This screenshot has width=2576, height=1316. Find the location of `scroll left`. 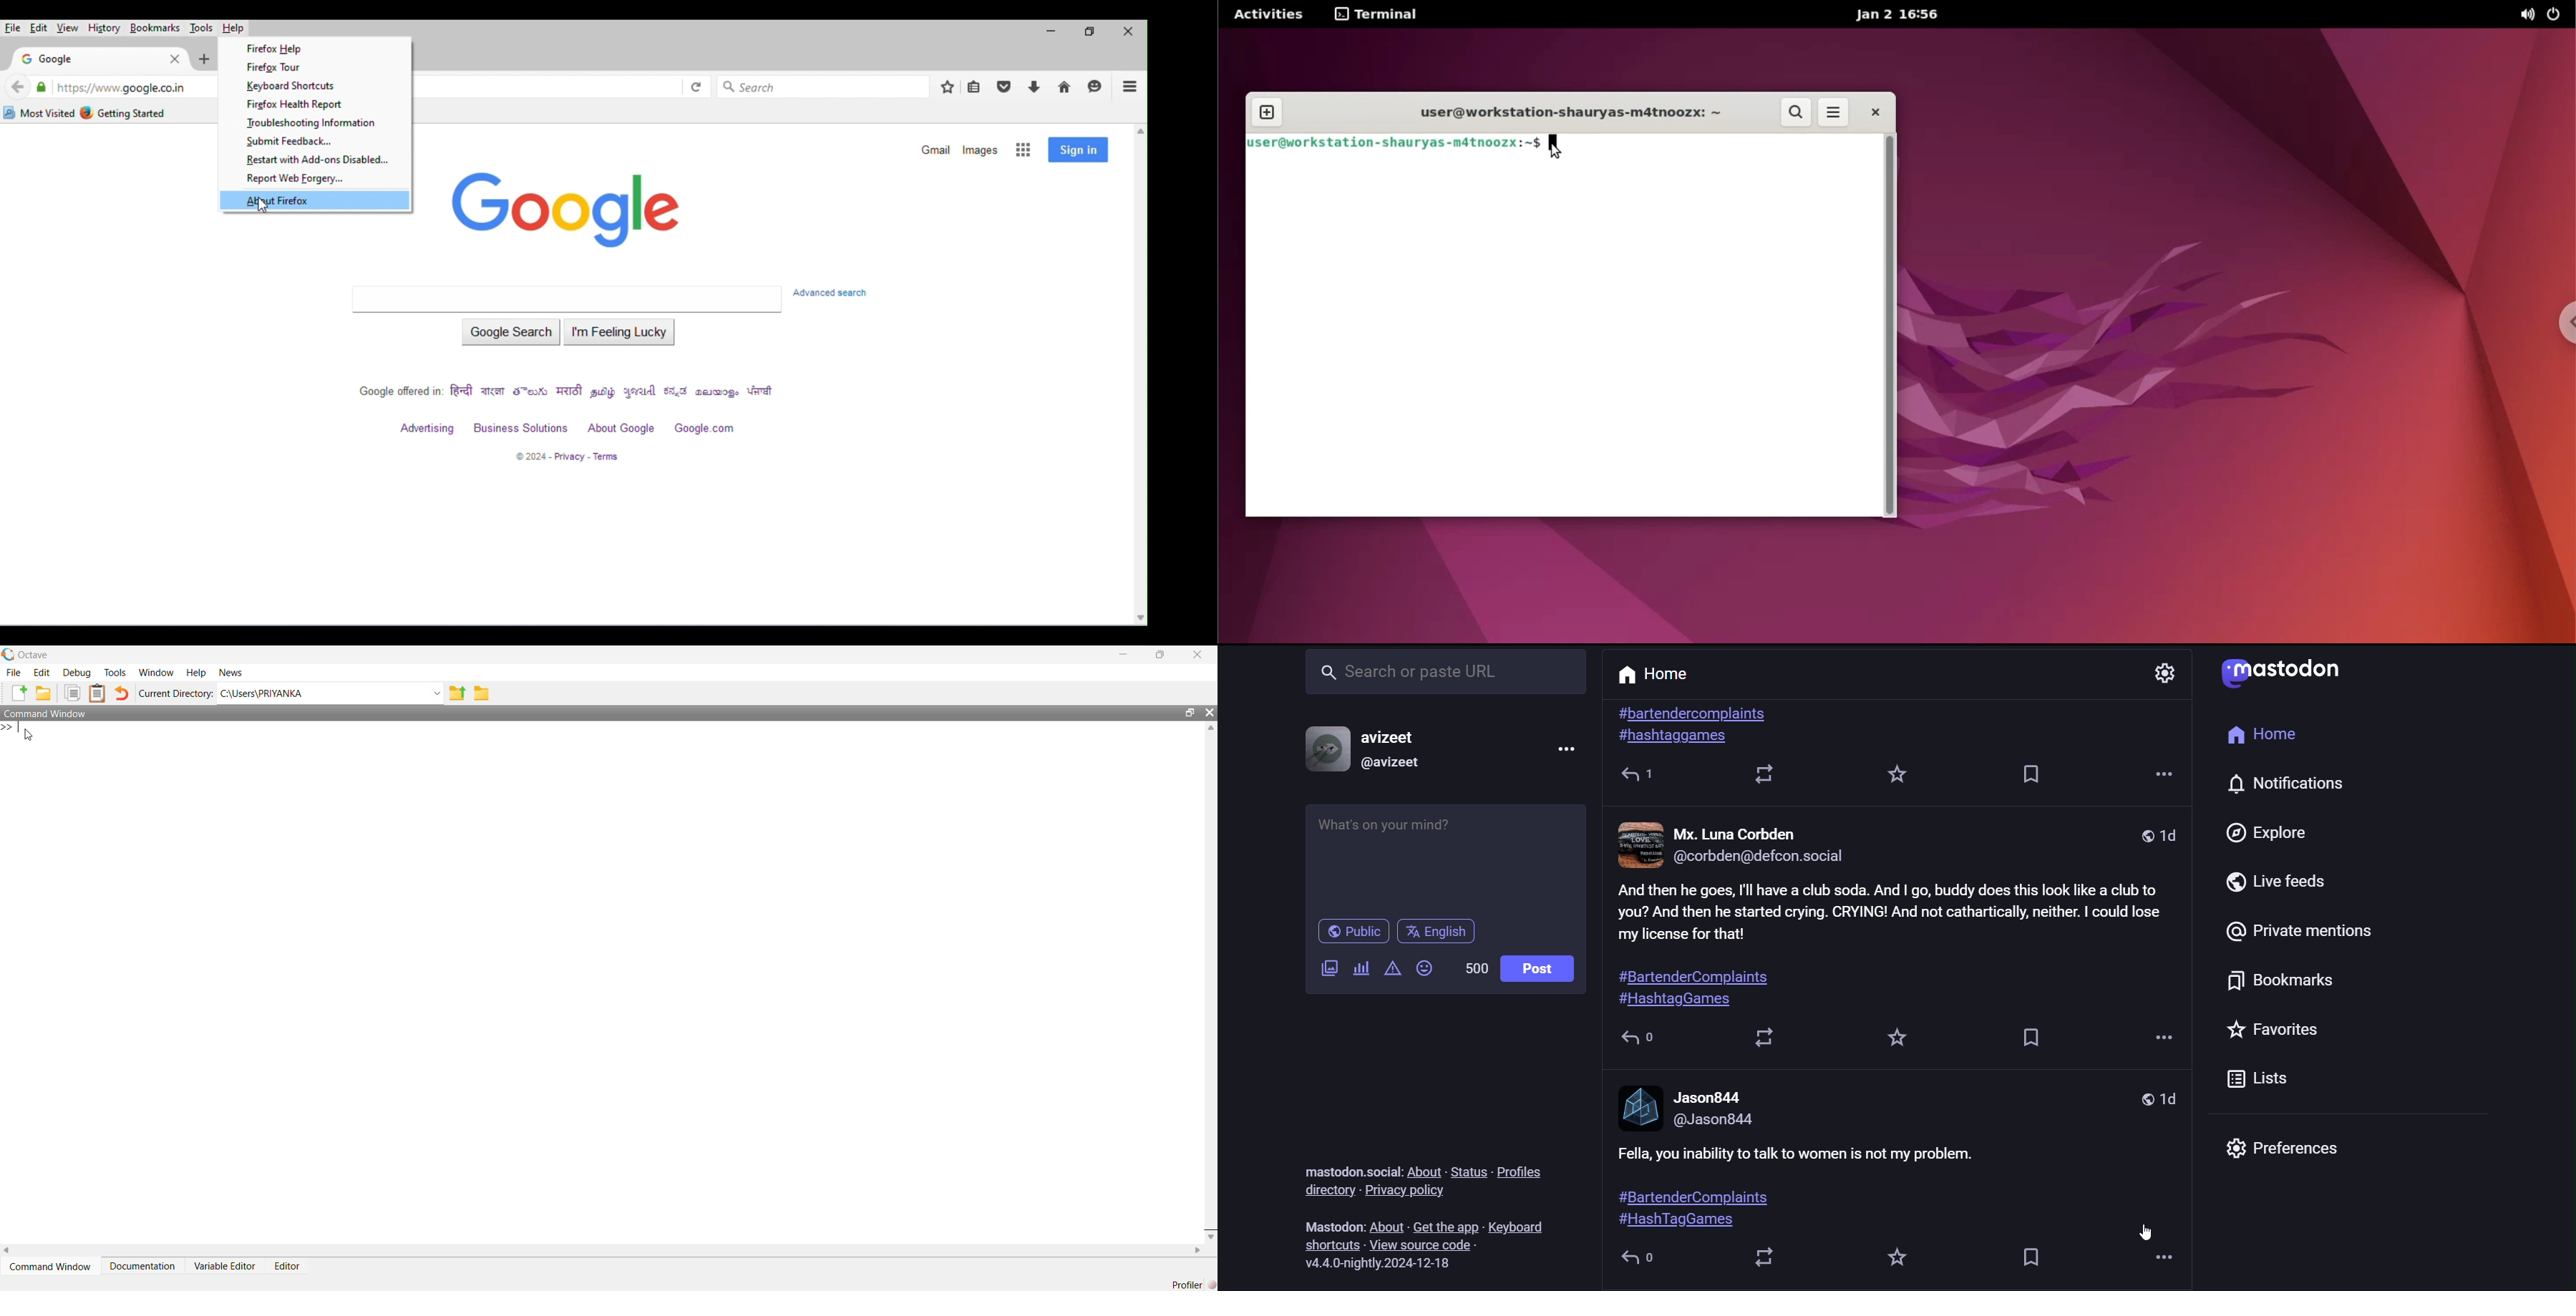

scroll left is located at coordinates (8, 1250).